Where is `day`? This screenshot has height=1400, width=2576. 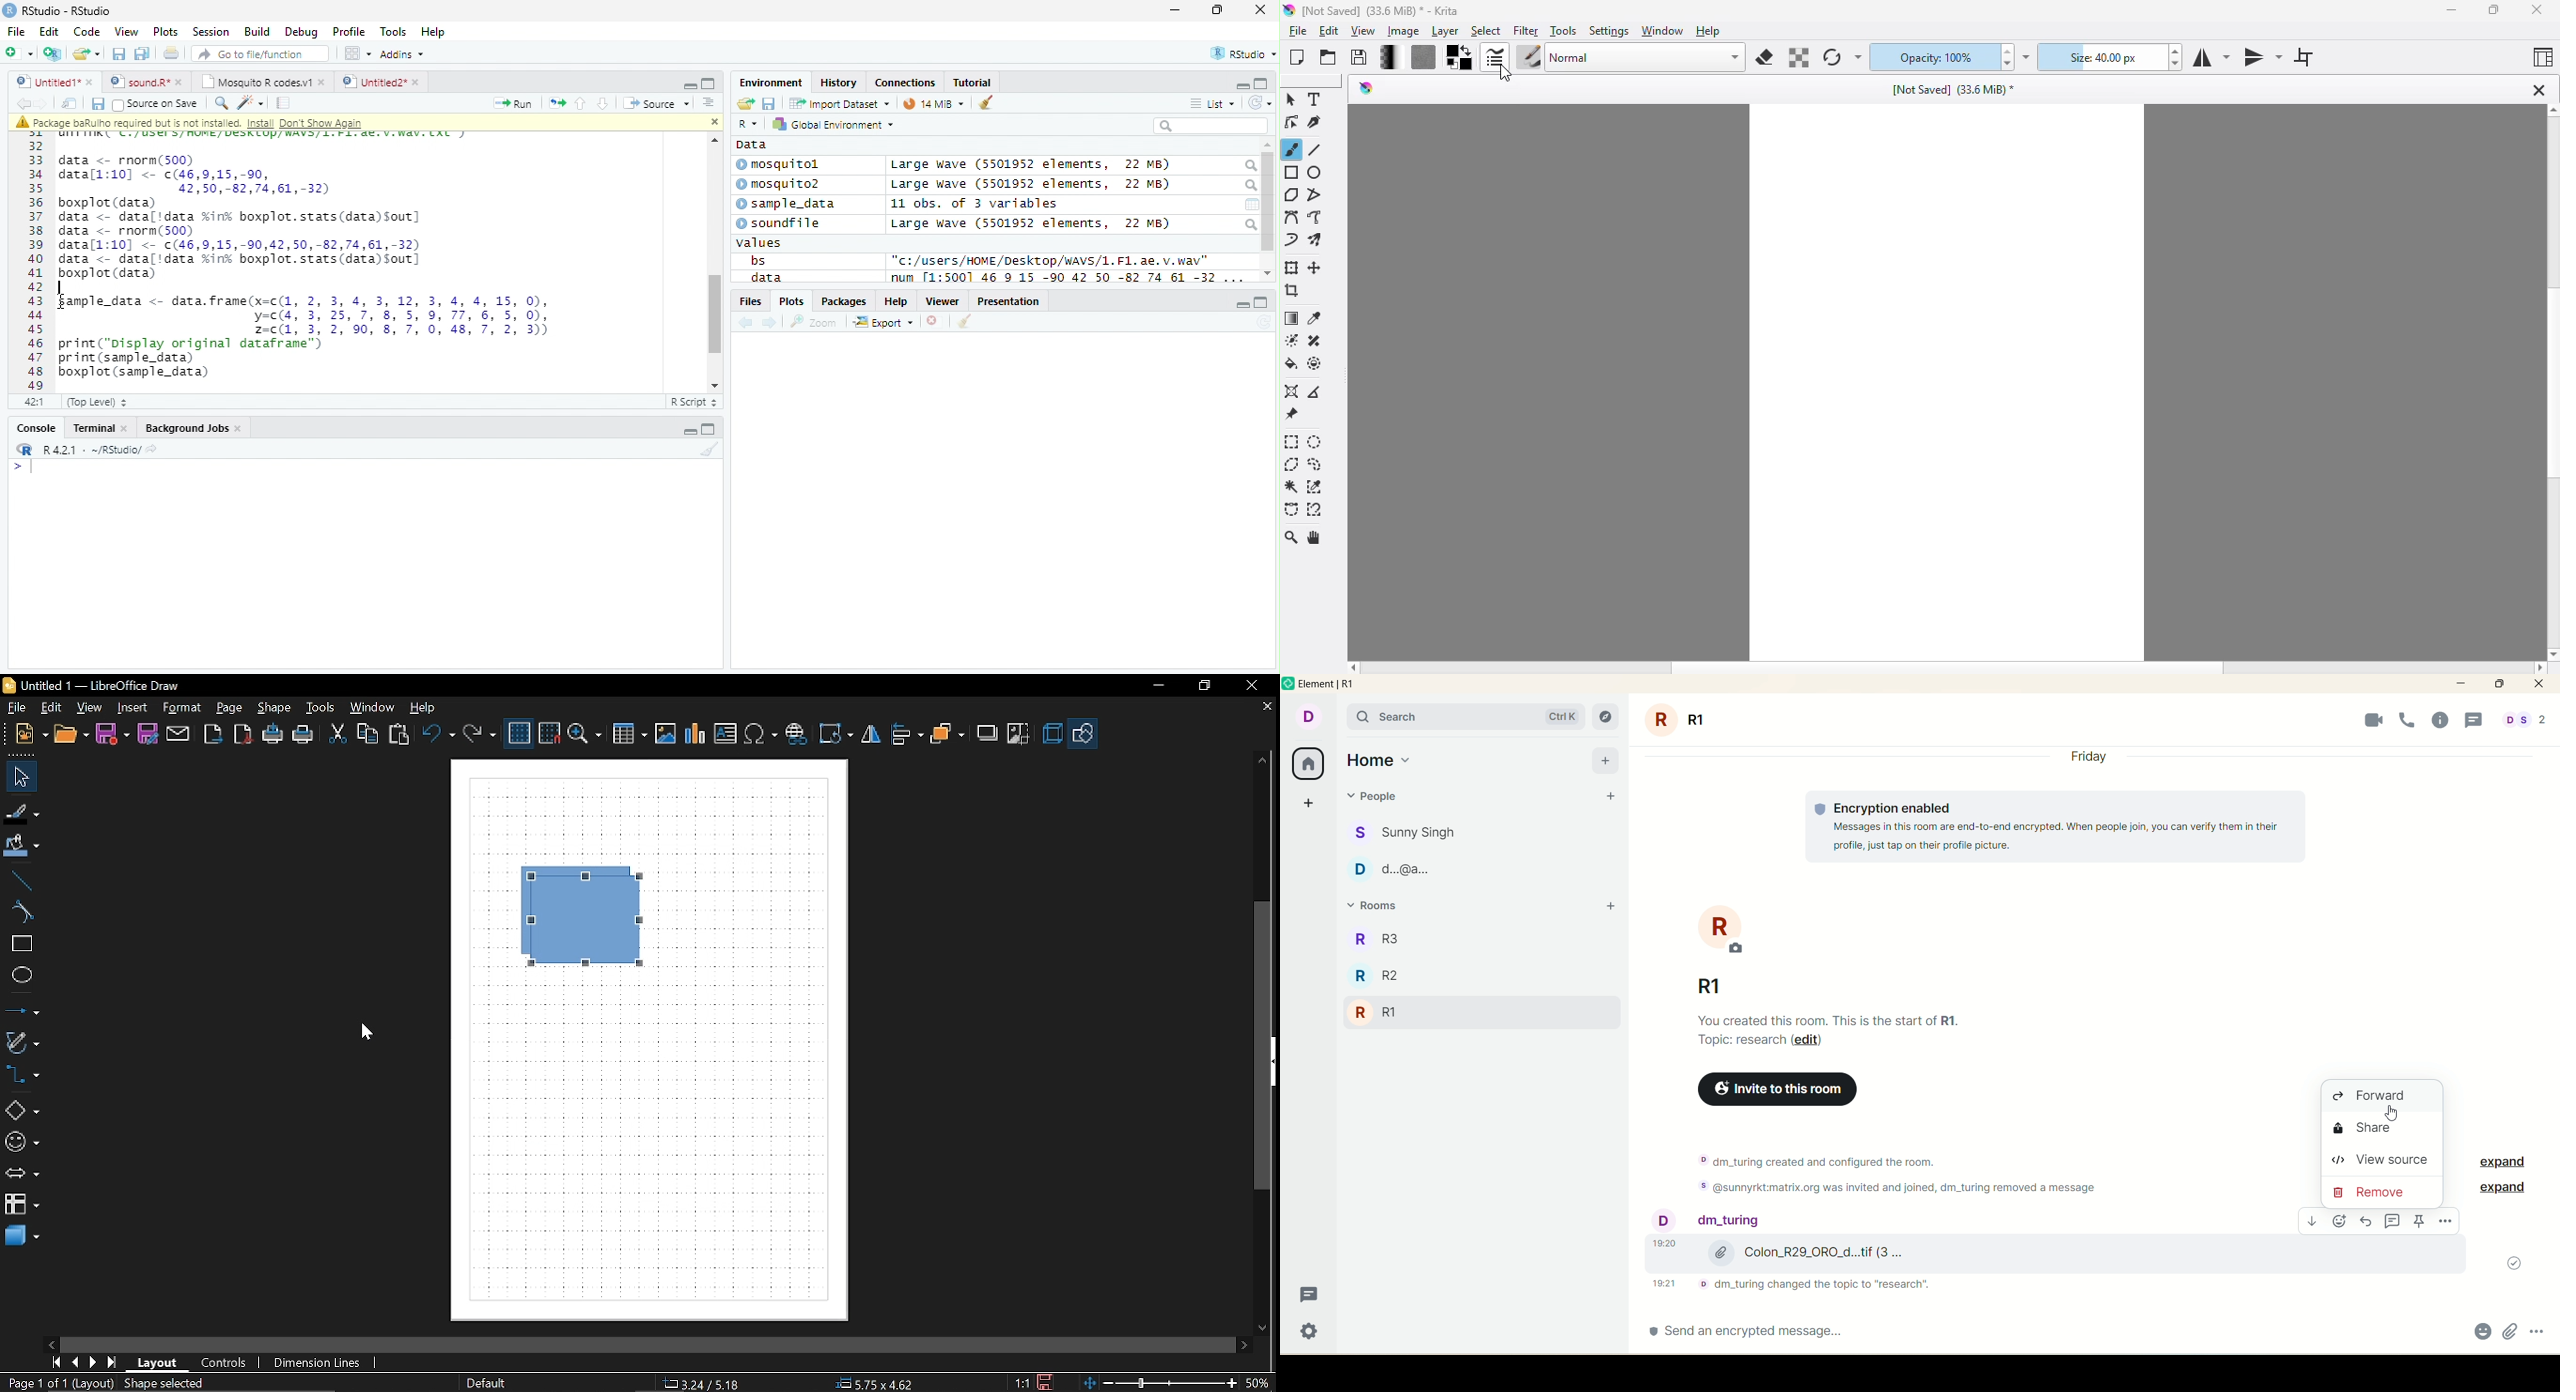 day is located at coordinates (2090, 759).